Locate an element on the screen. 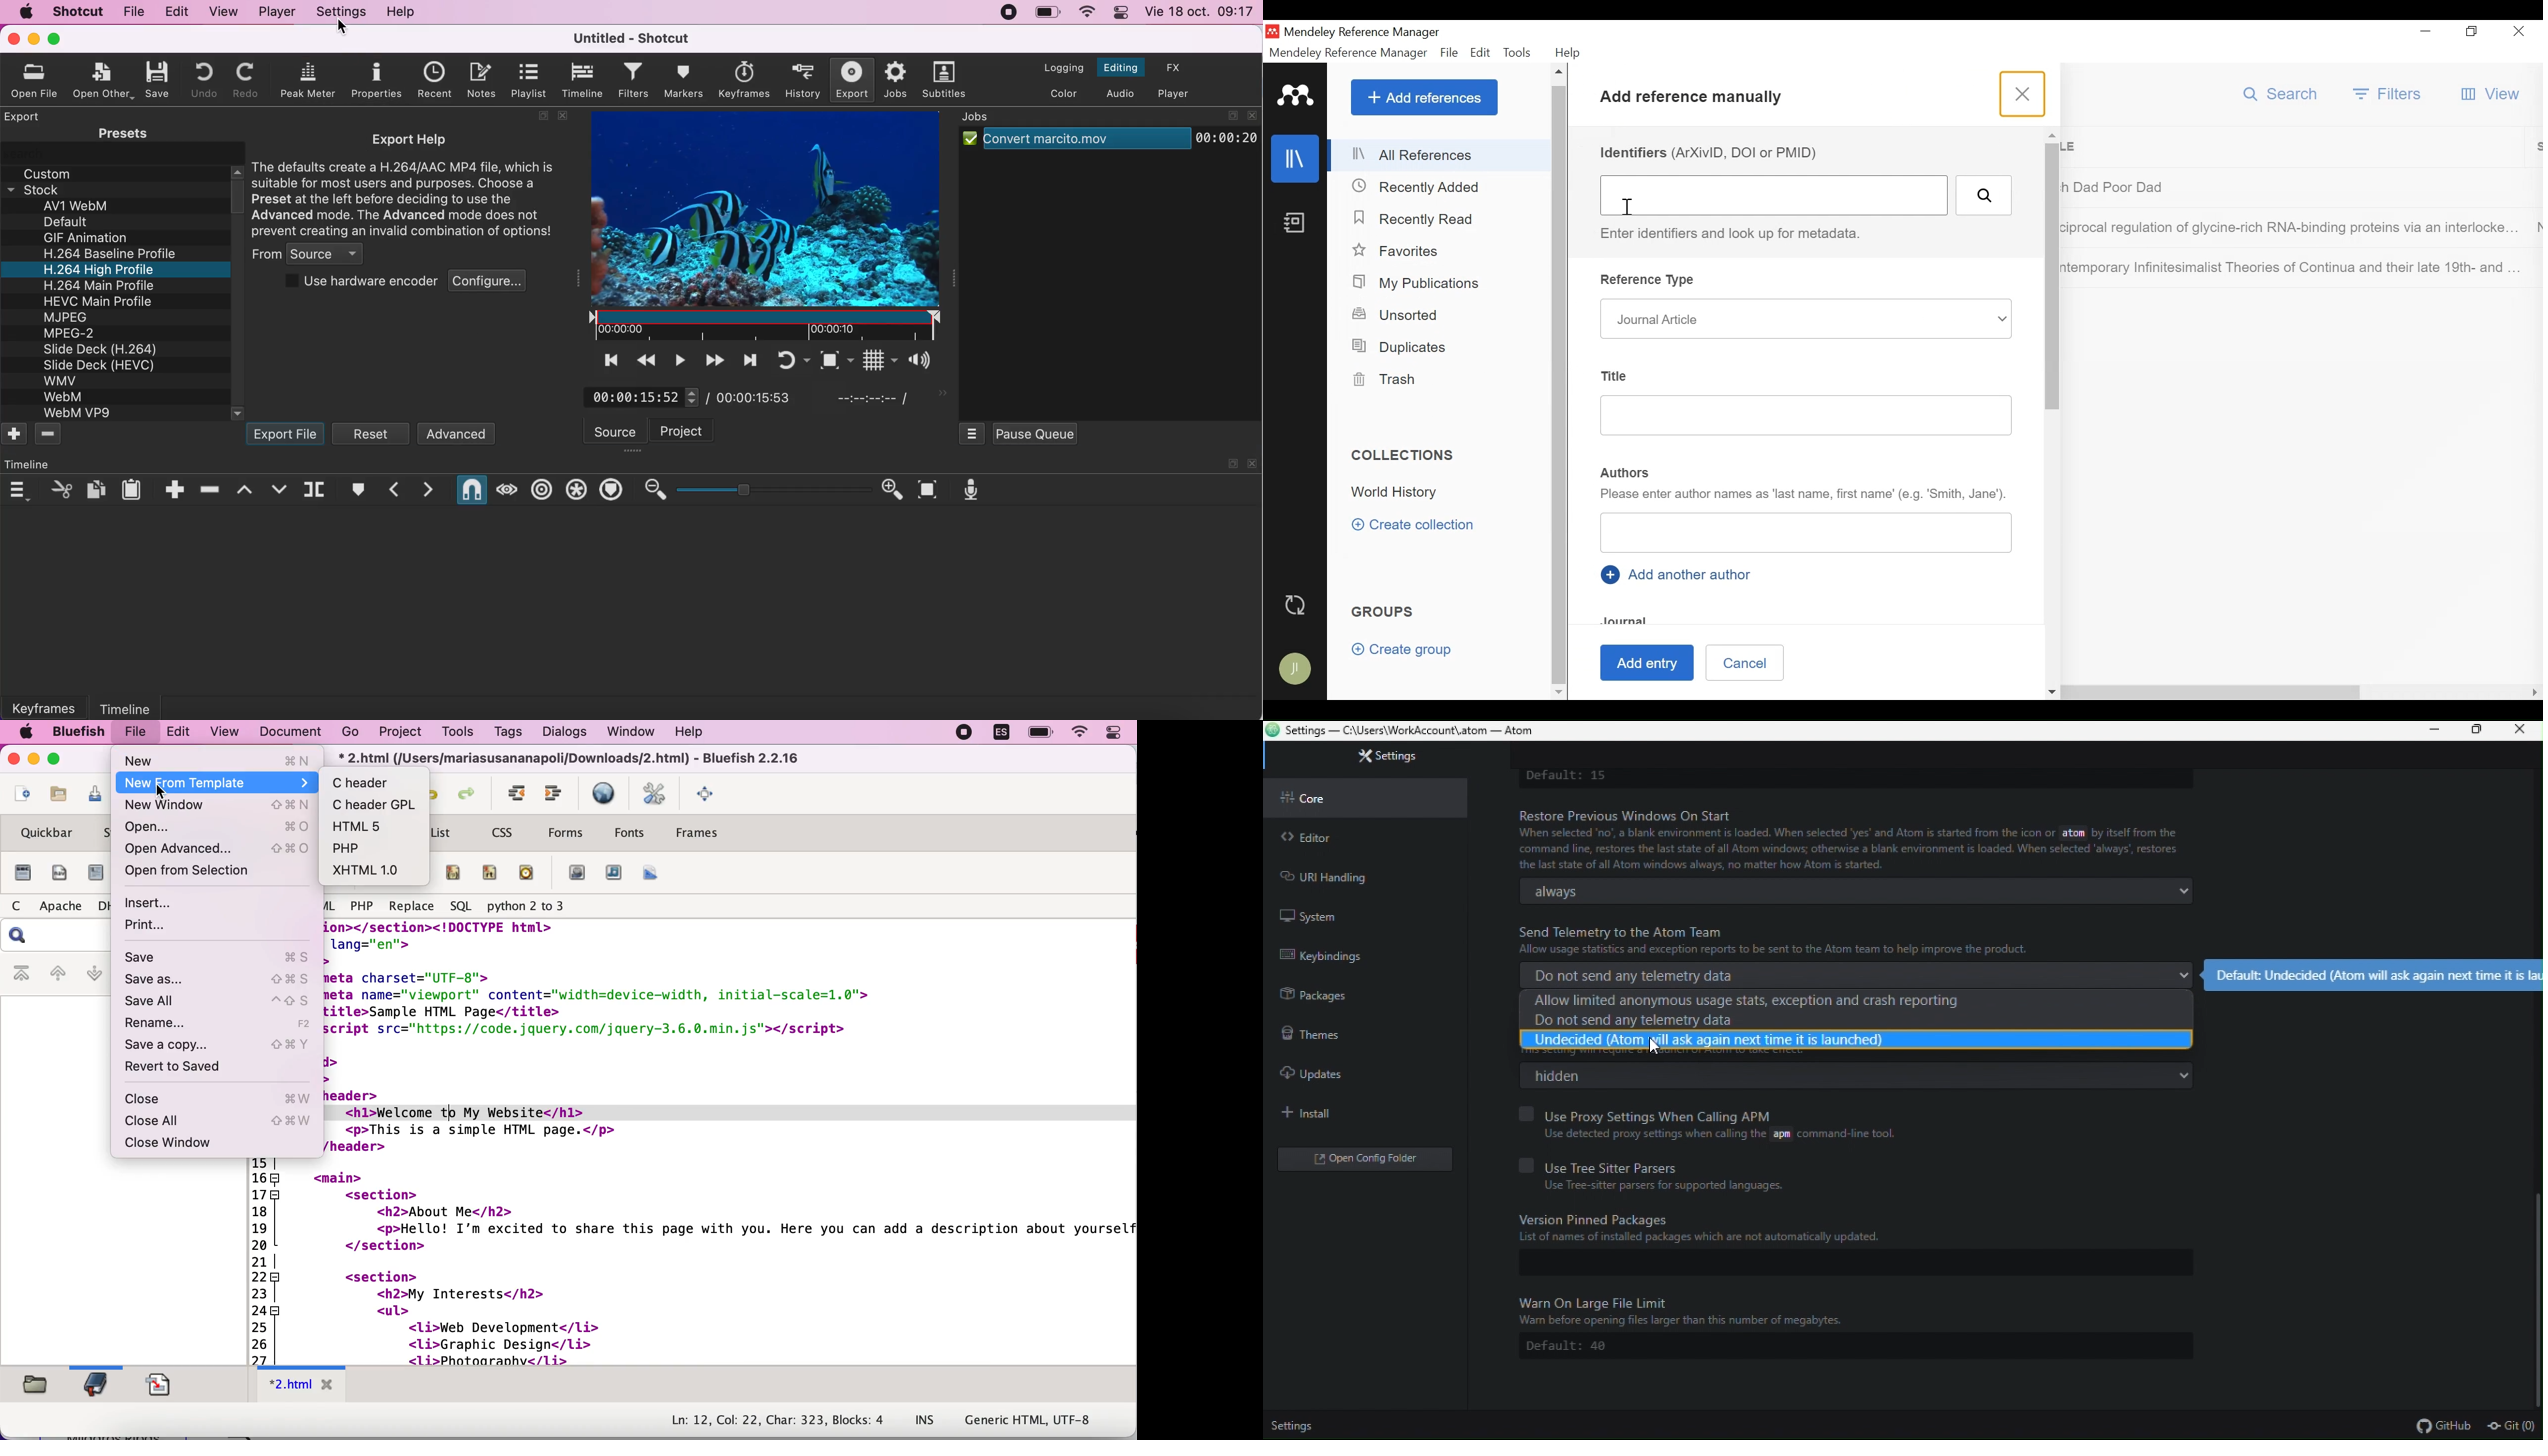 This screenshot has height=1456, width=2548. zoom timeline to fit is located at coordinates (927, 490).